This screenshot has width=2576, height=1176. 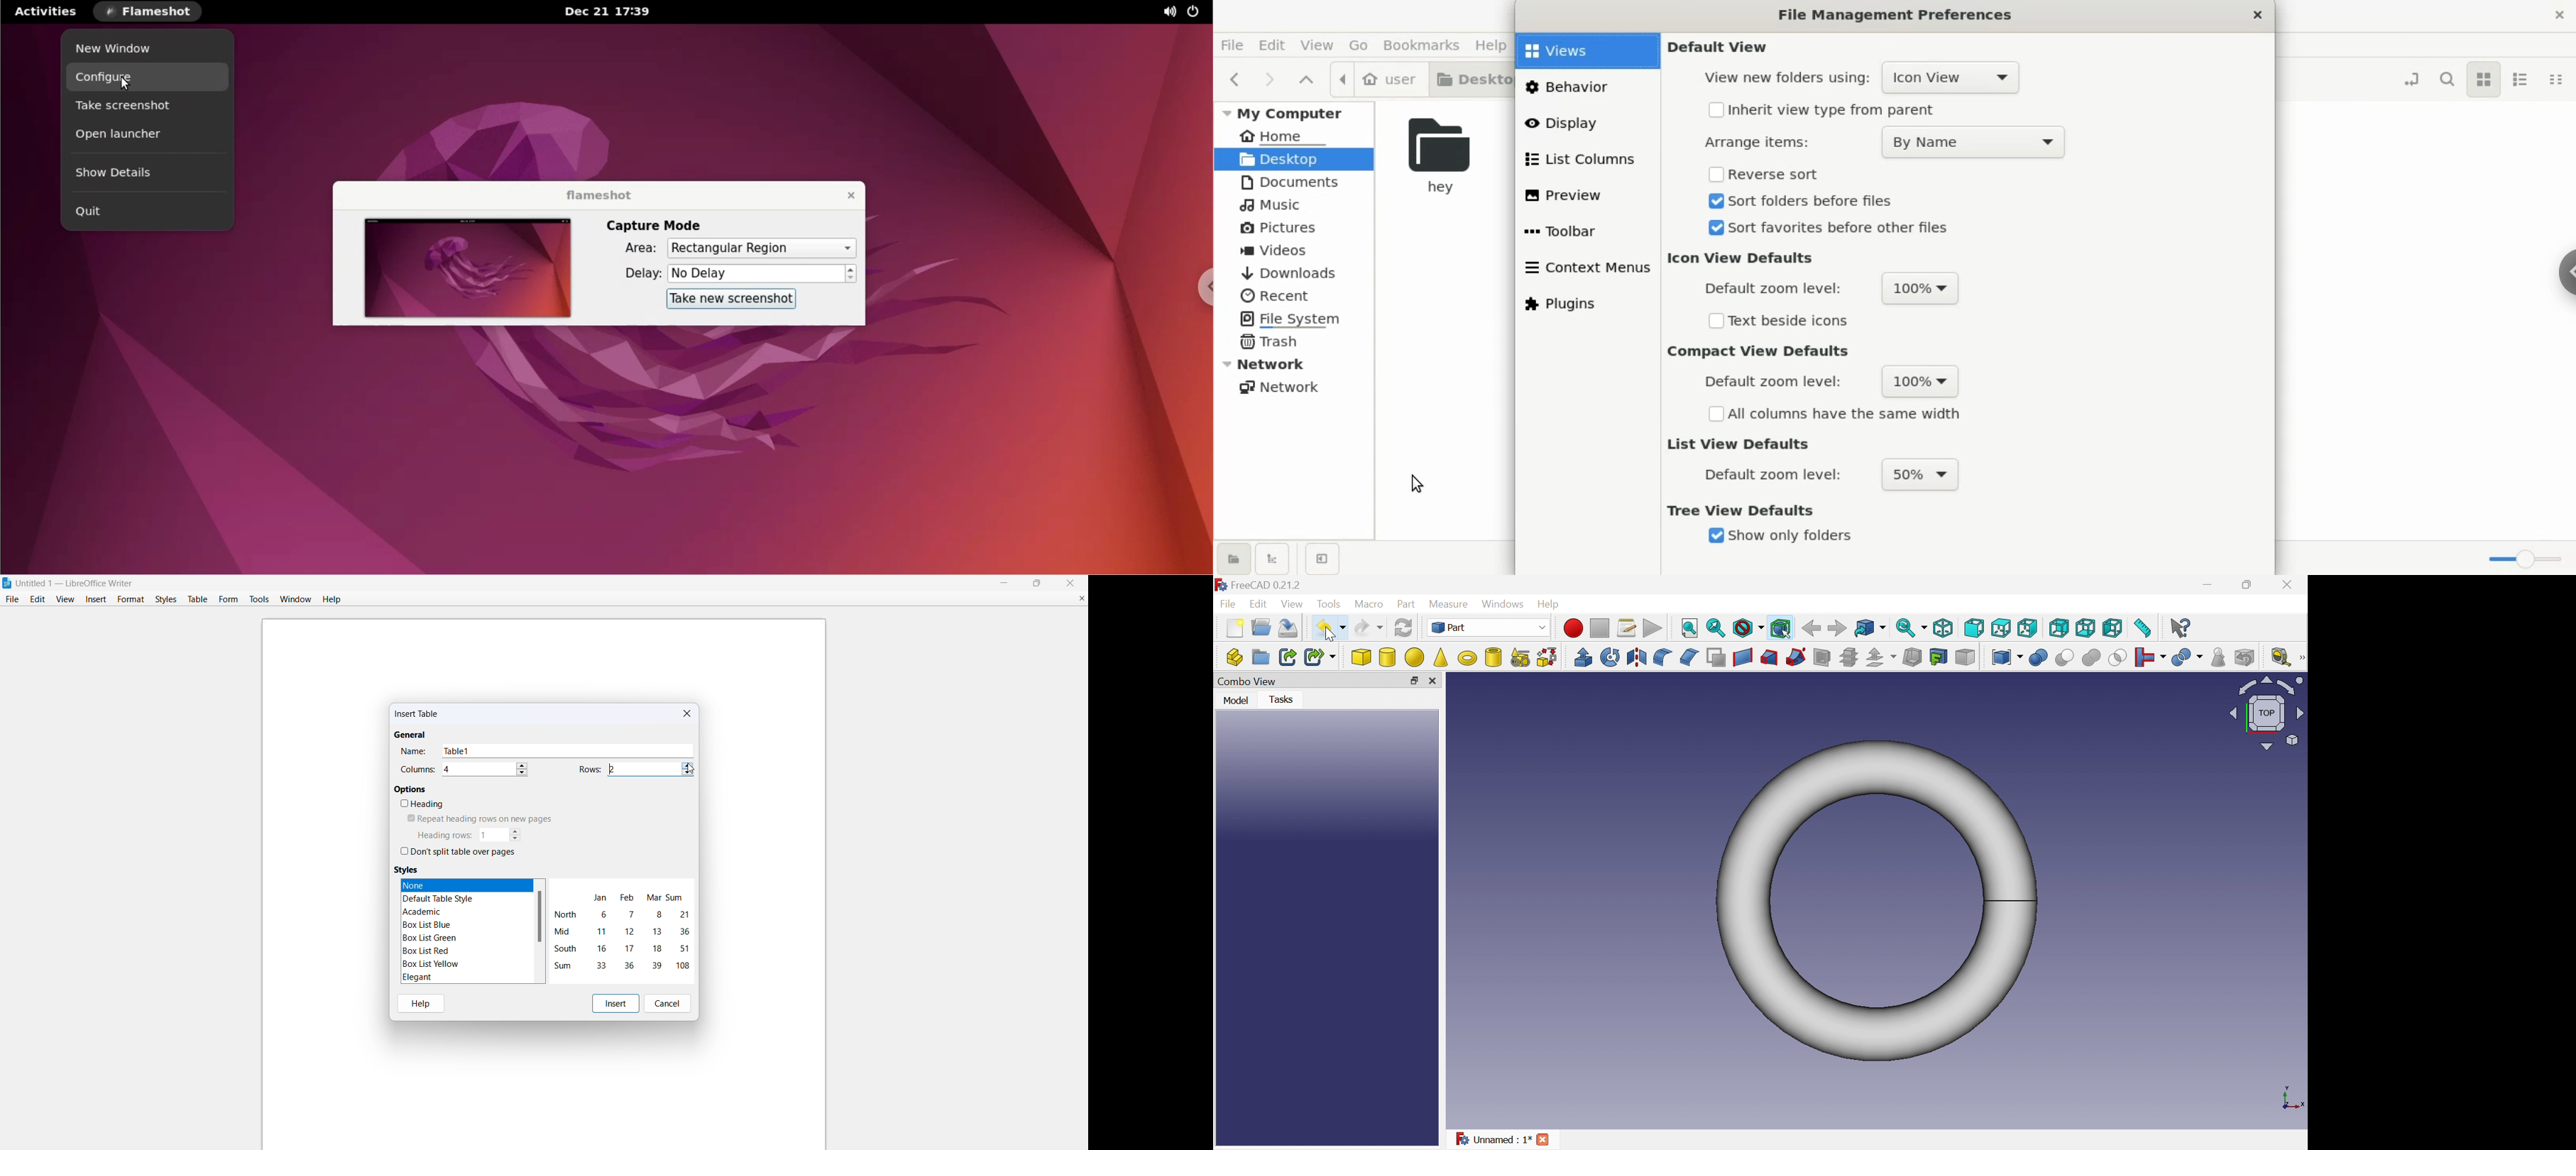 I want to click on Fit selection, so click(x=1717, y=628).